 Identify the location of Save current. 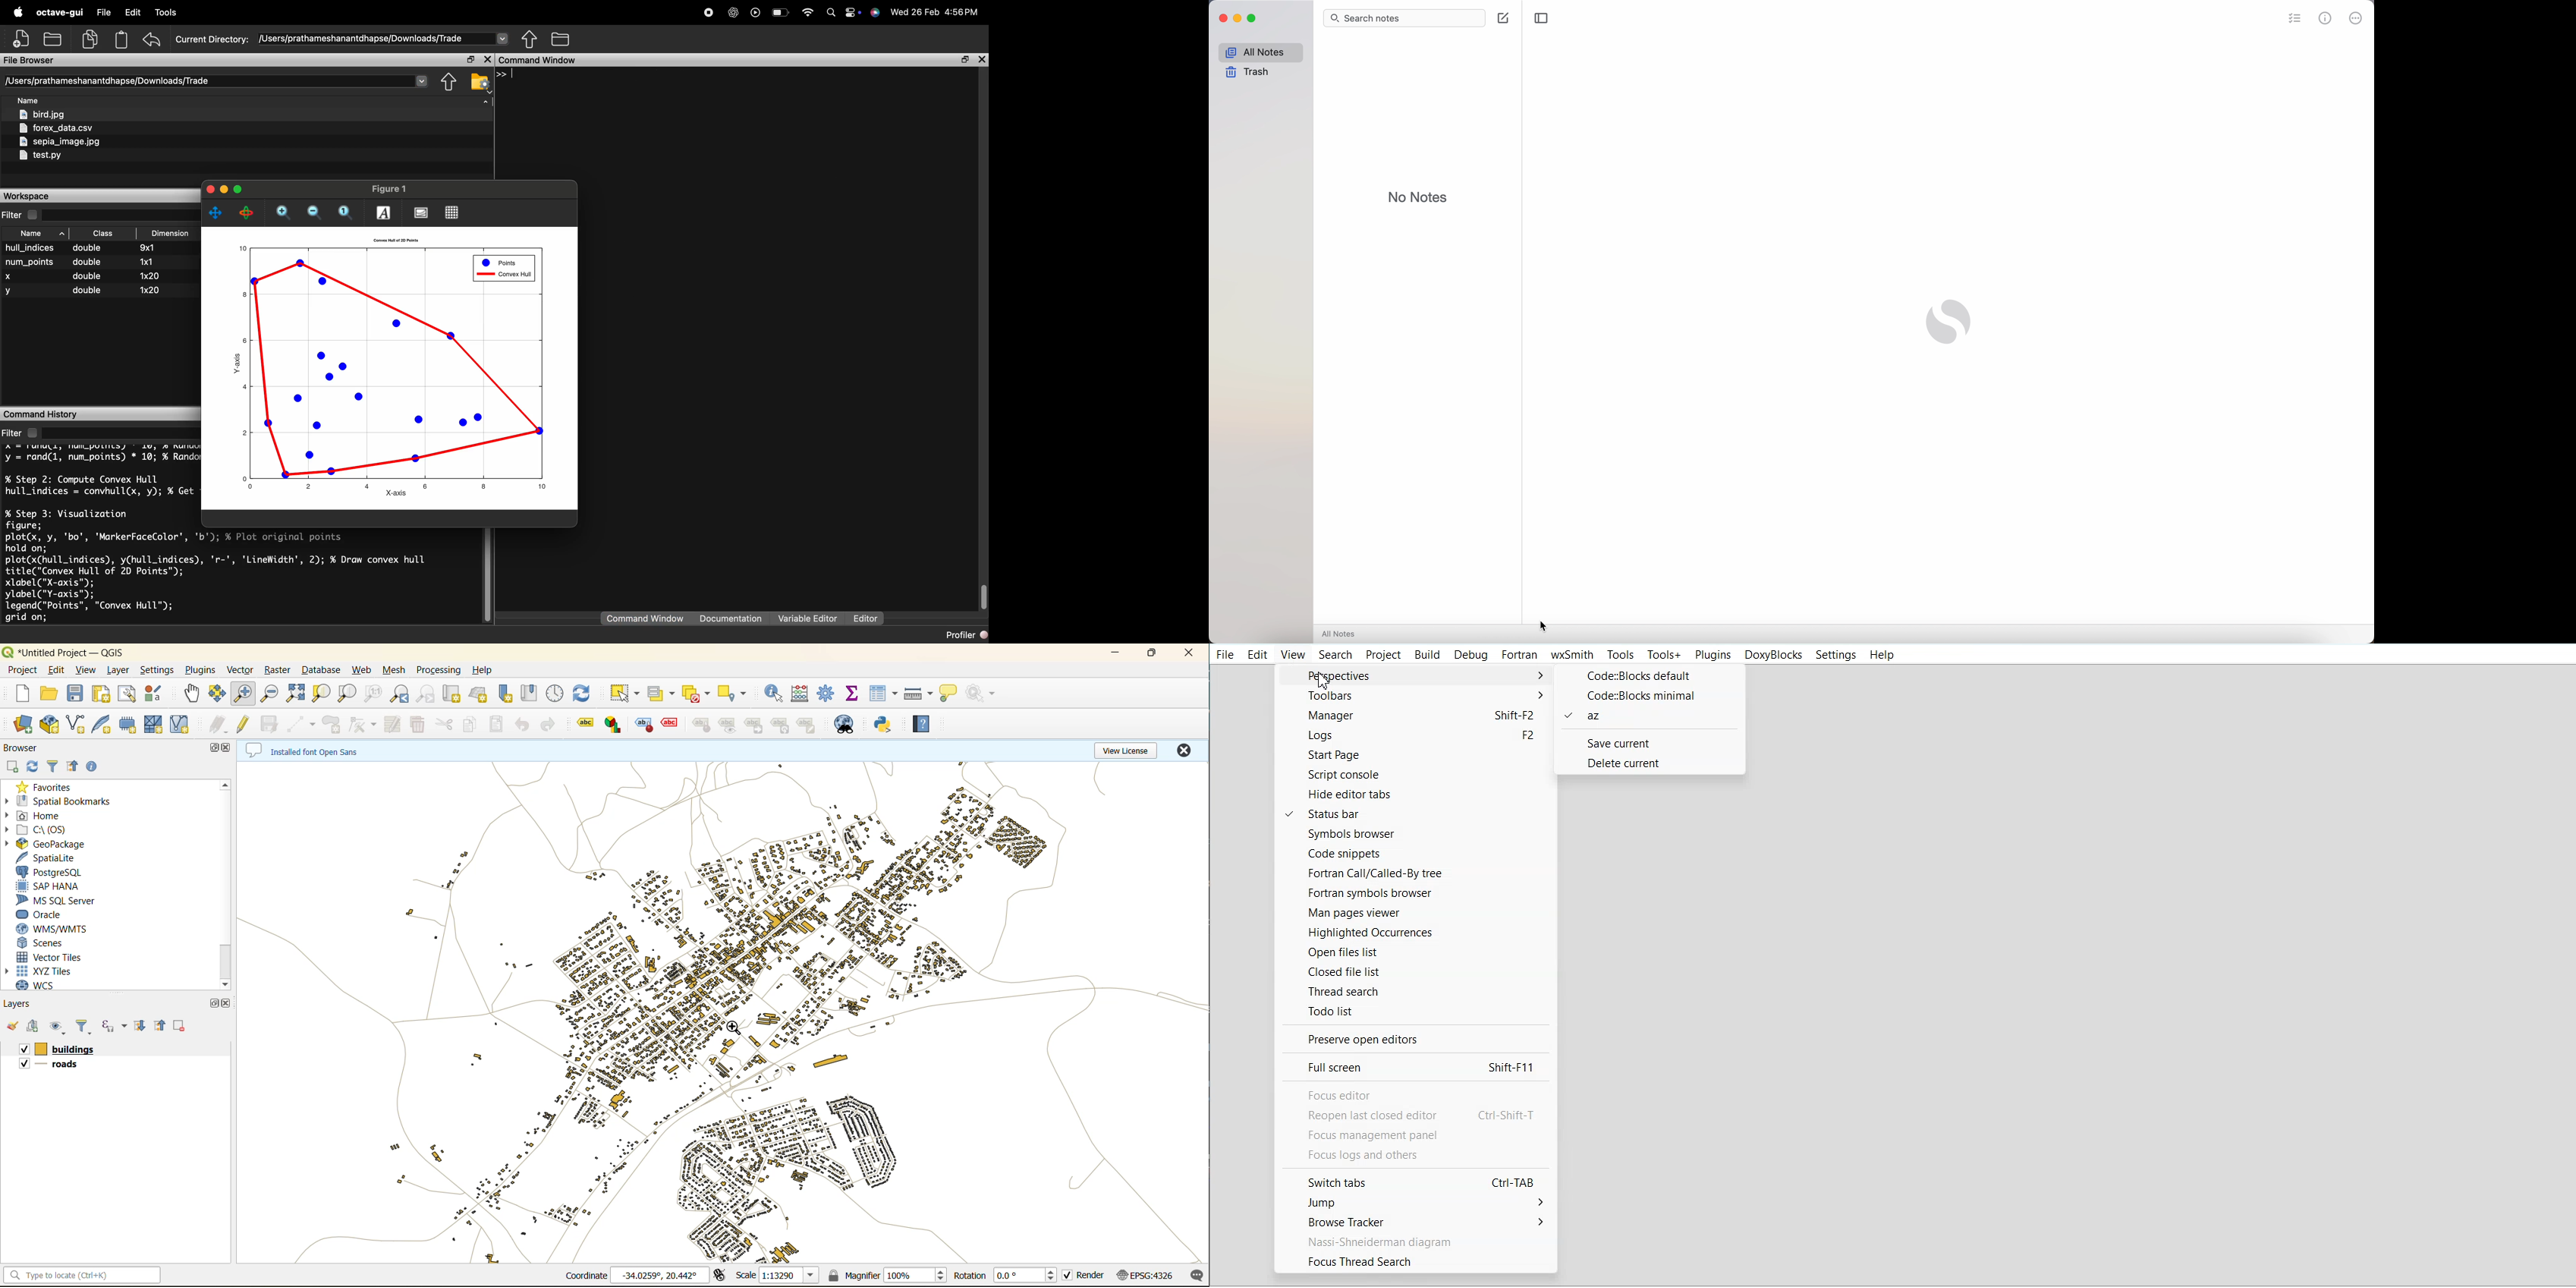
(1645, 742).